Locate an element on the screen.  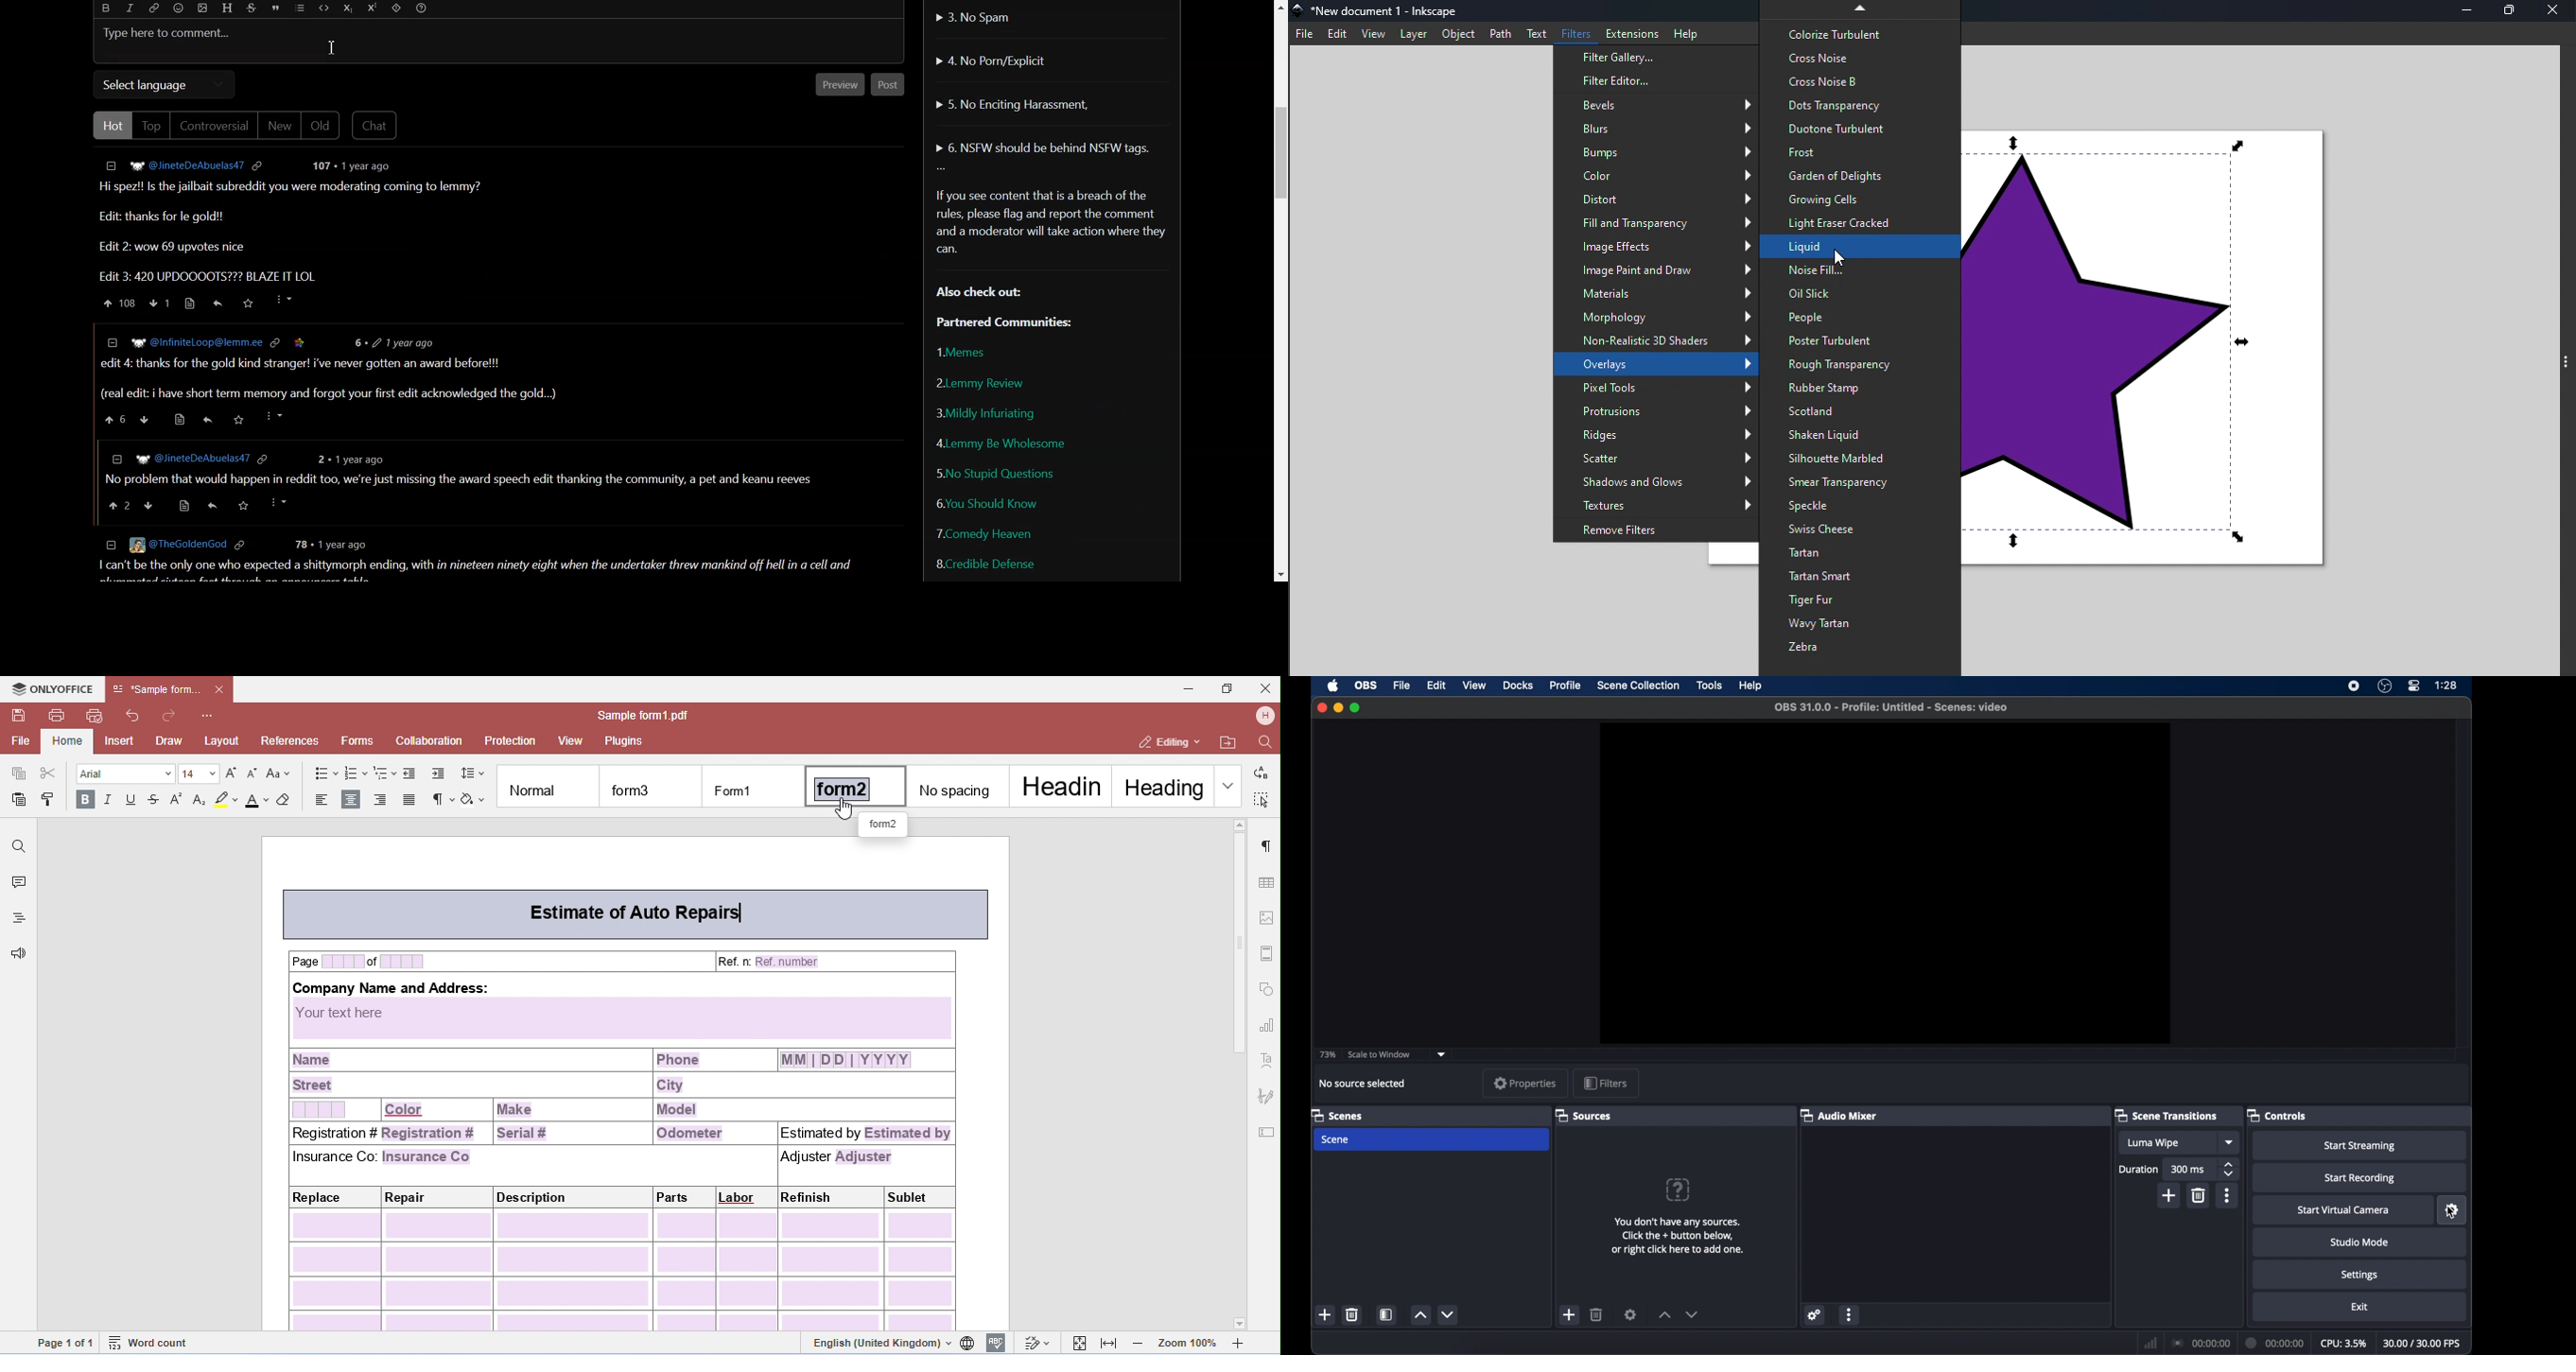
Non realistic 3D Shades is located at coordinates (1658, 340).